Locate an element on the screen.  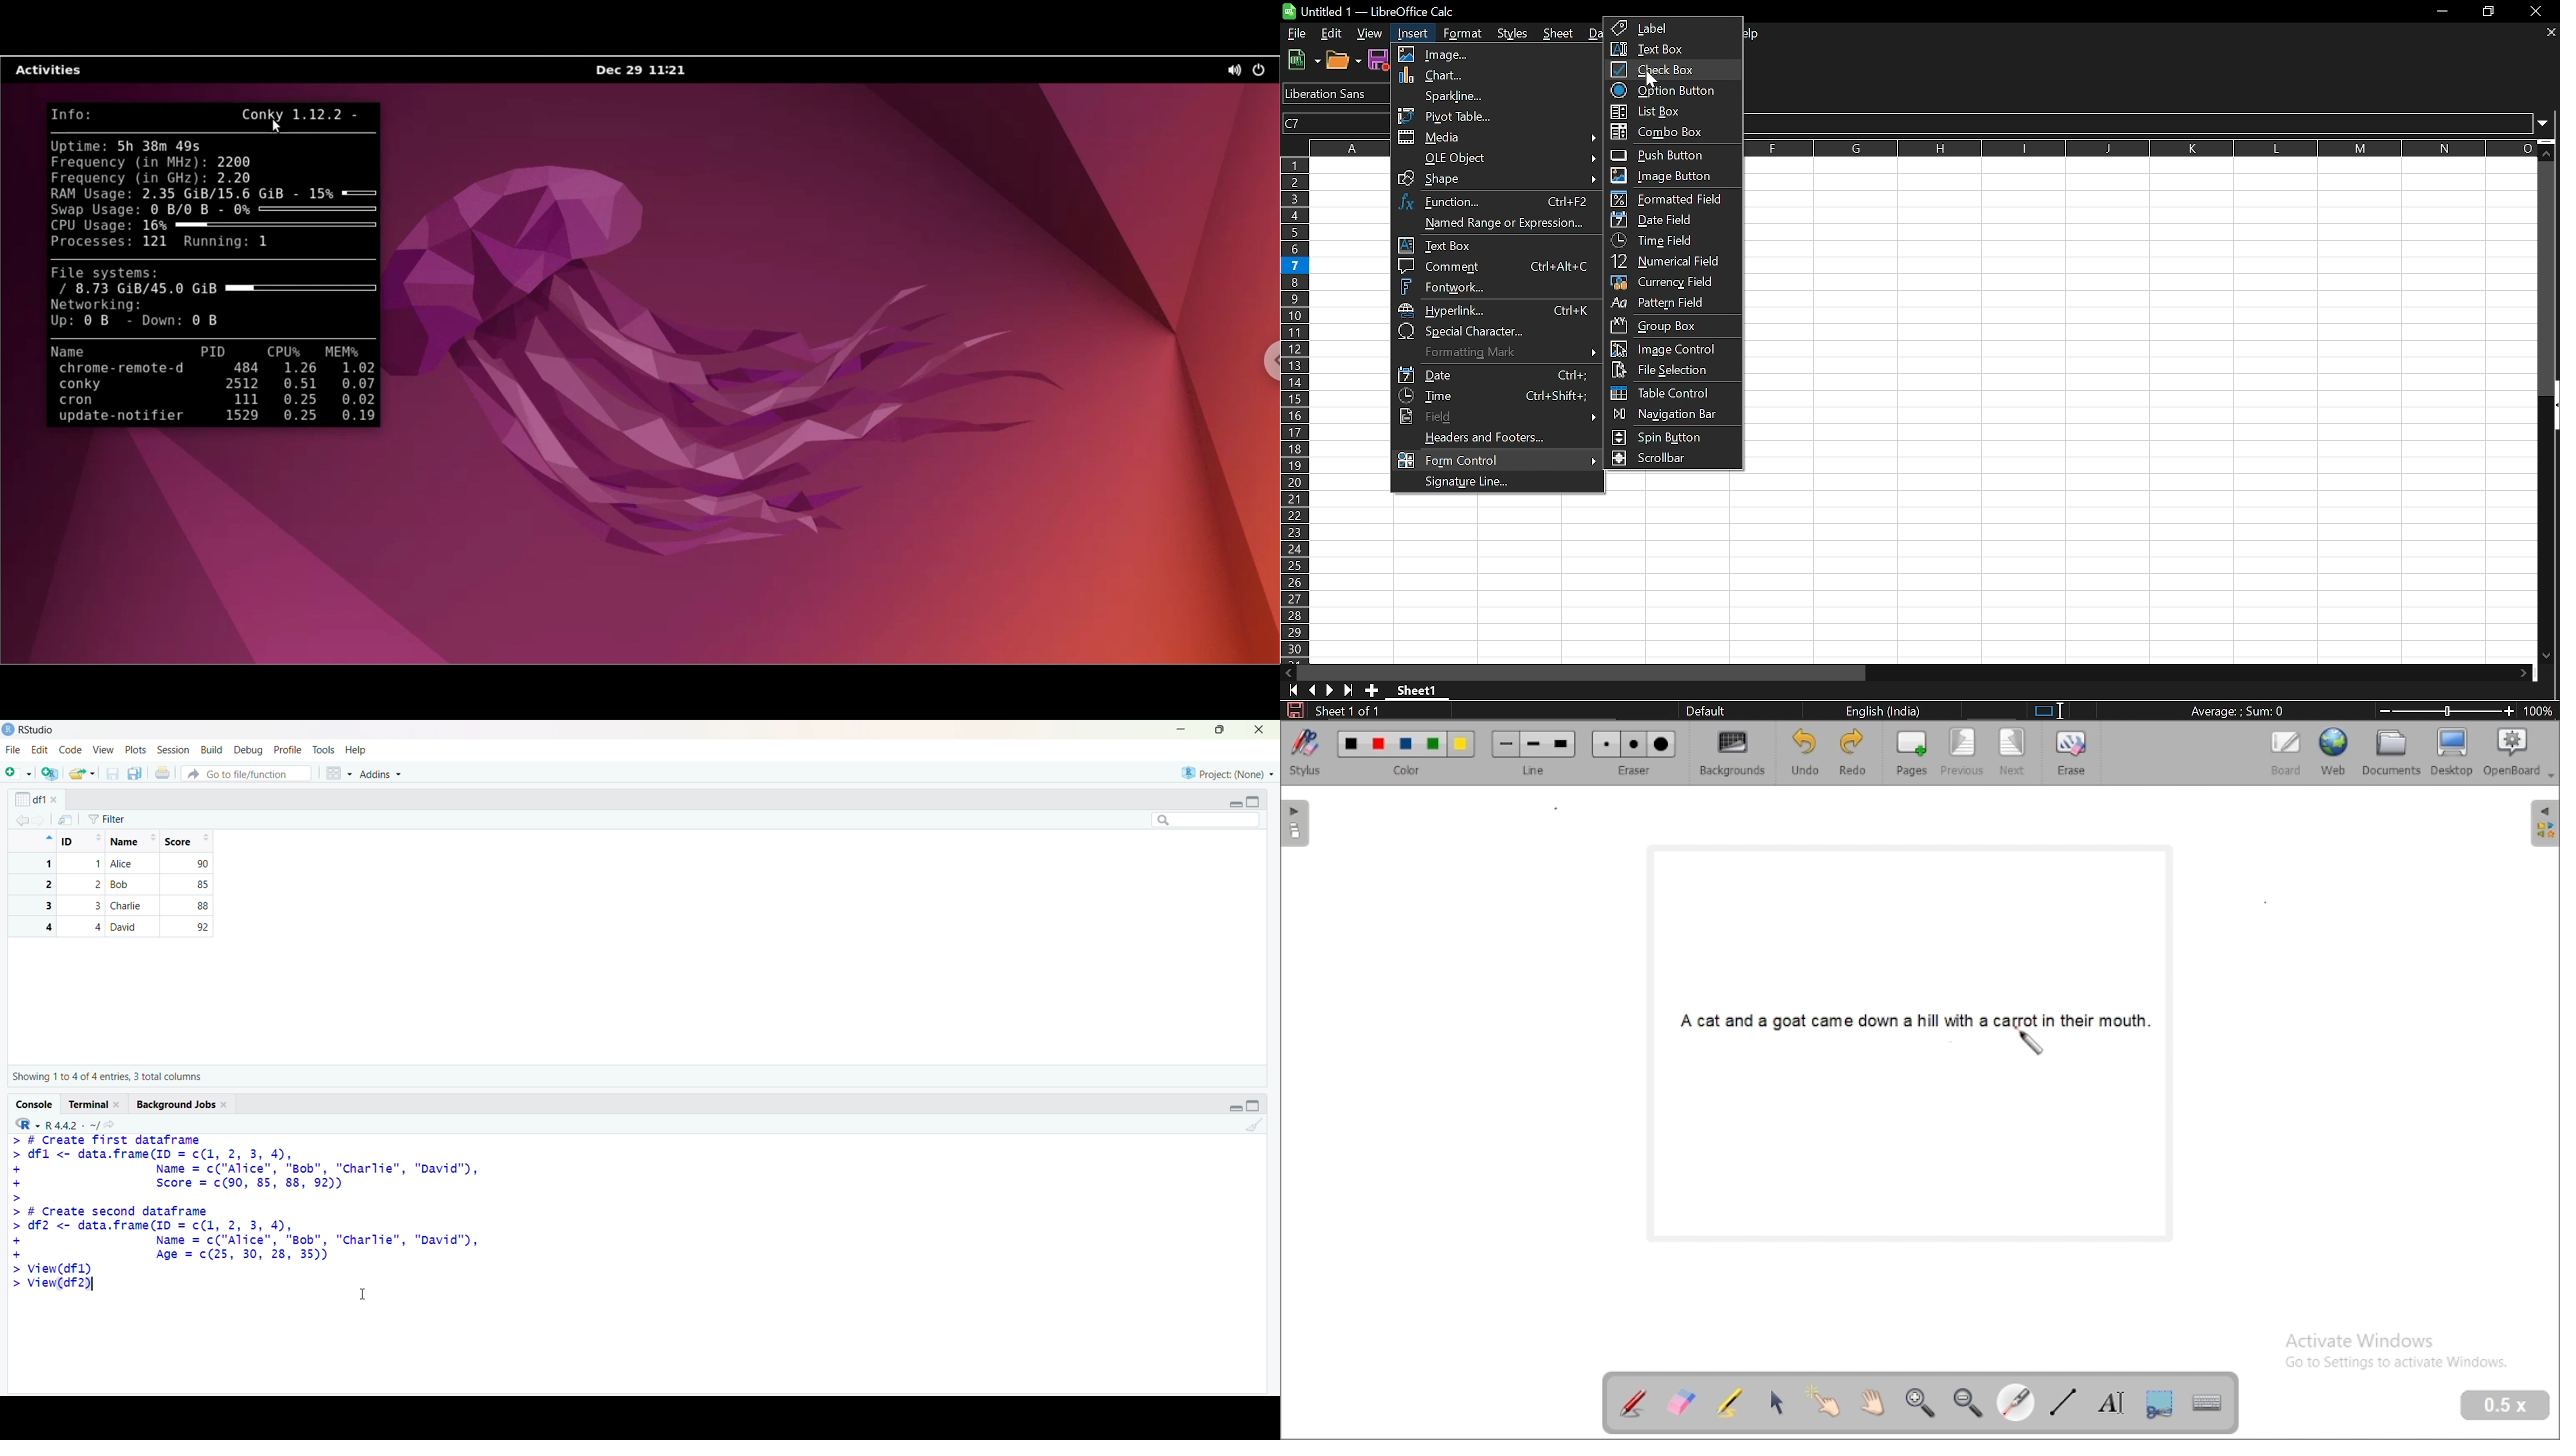
close is located at coordinates (226, 1105).